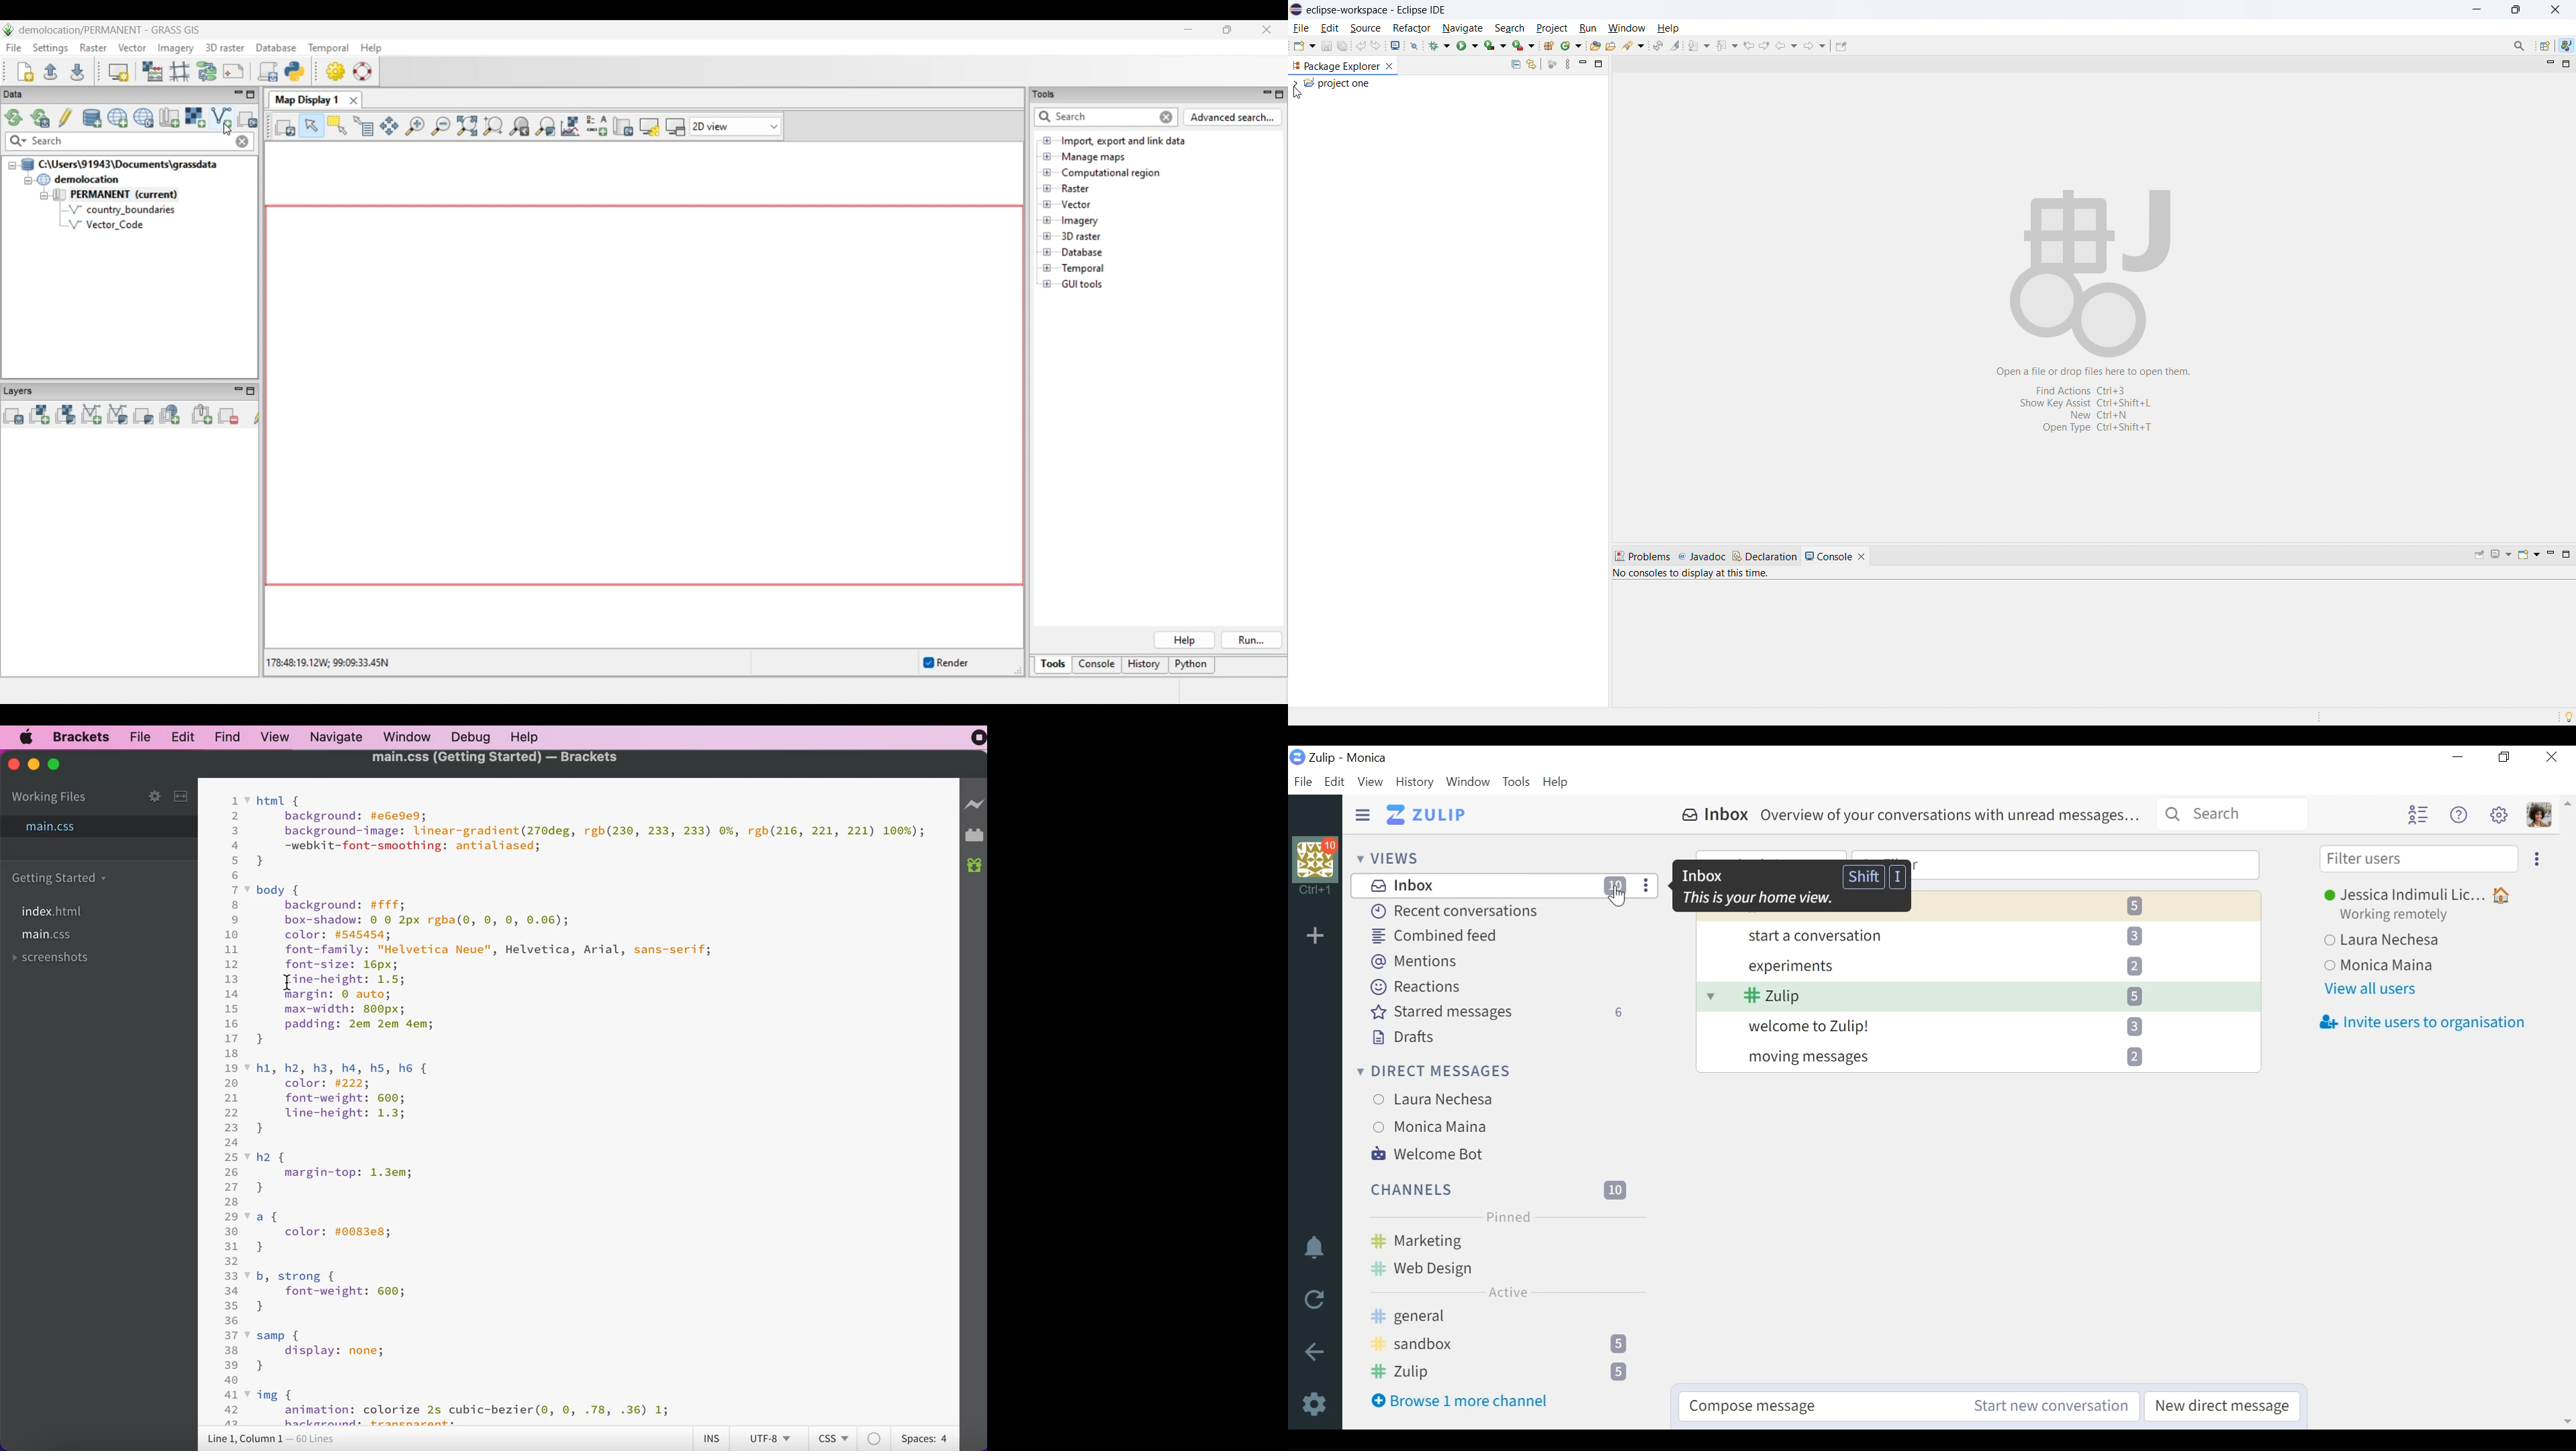  Describe the element at coordinates (972, 741) in the screenshot. I see `recording stopped` at that location.